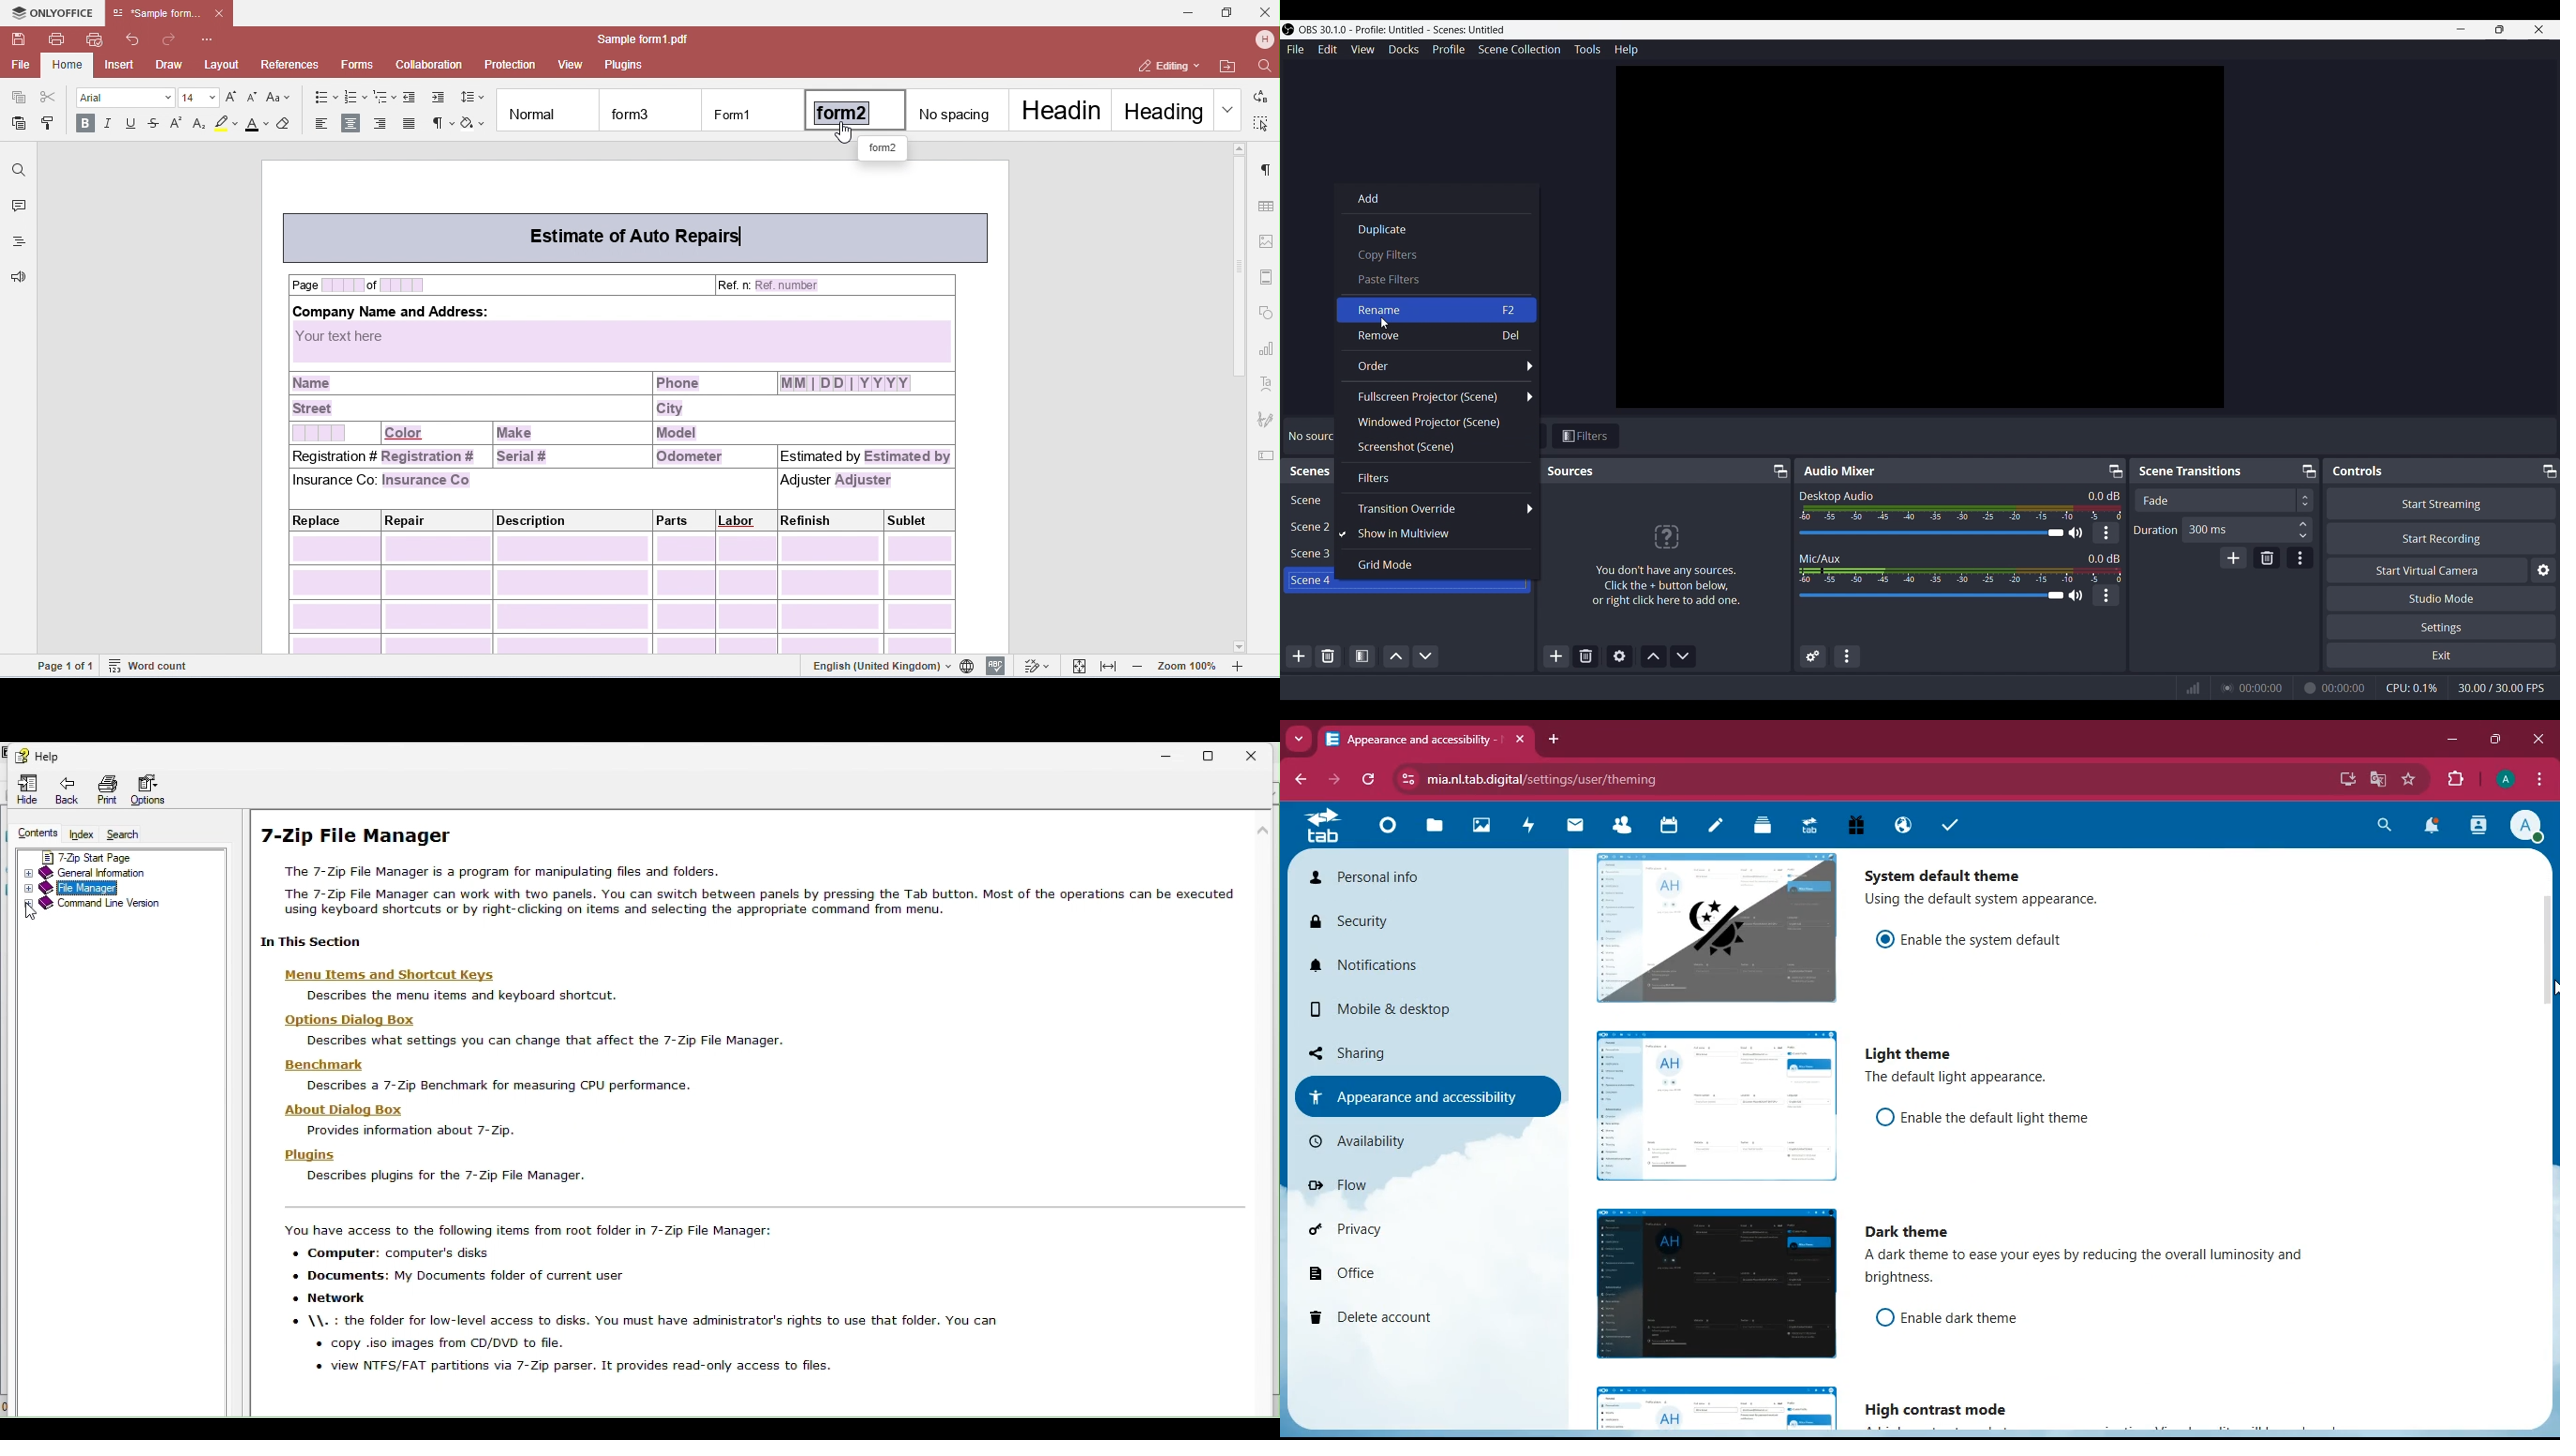  What do you see at coordinates (1411, 739) in the screenshot?
I see `tab` at bounding box center [1411, 739].